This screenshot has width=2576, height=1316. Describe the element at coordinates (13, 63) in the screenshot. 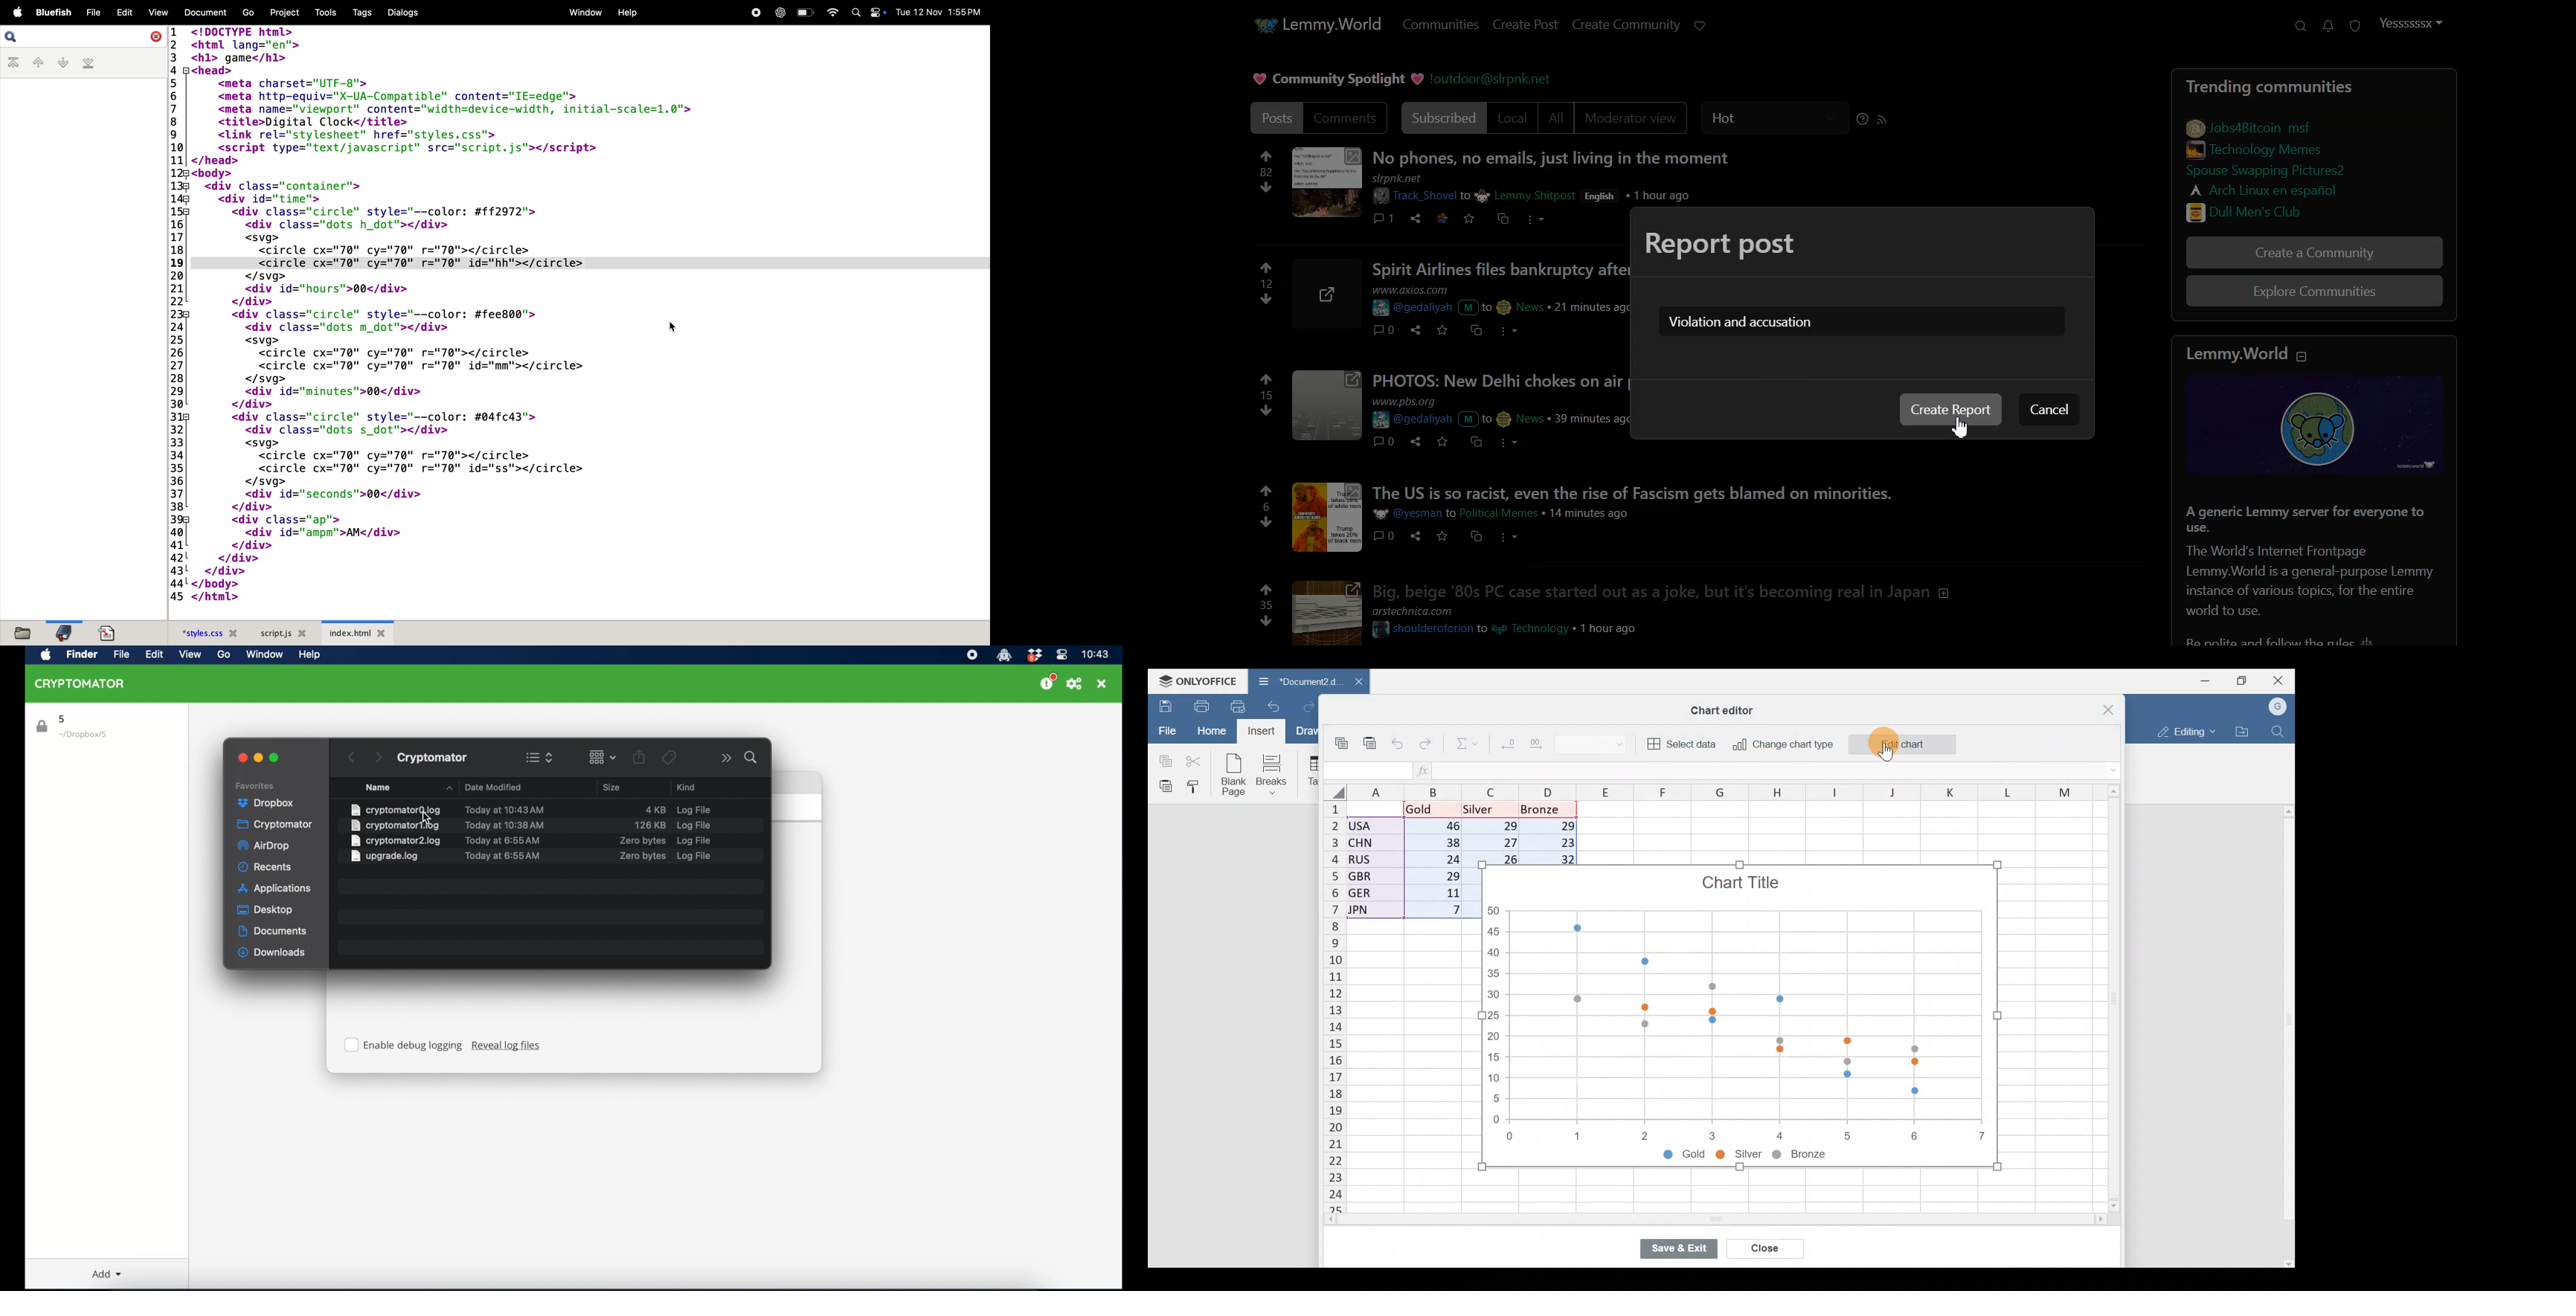

I see `first bookmark` at that location.